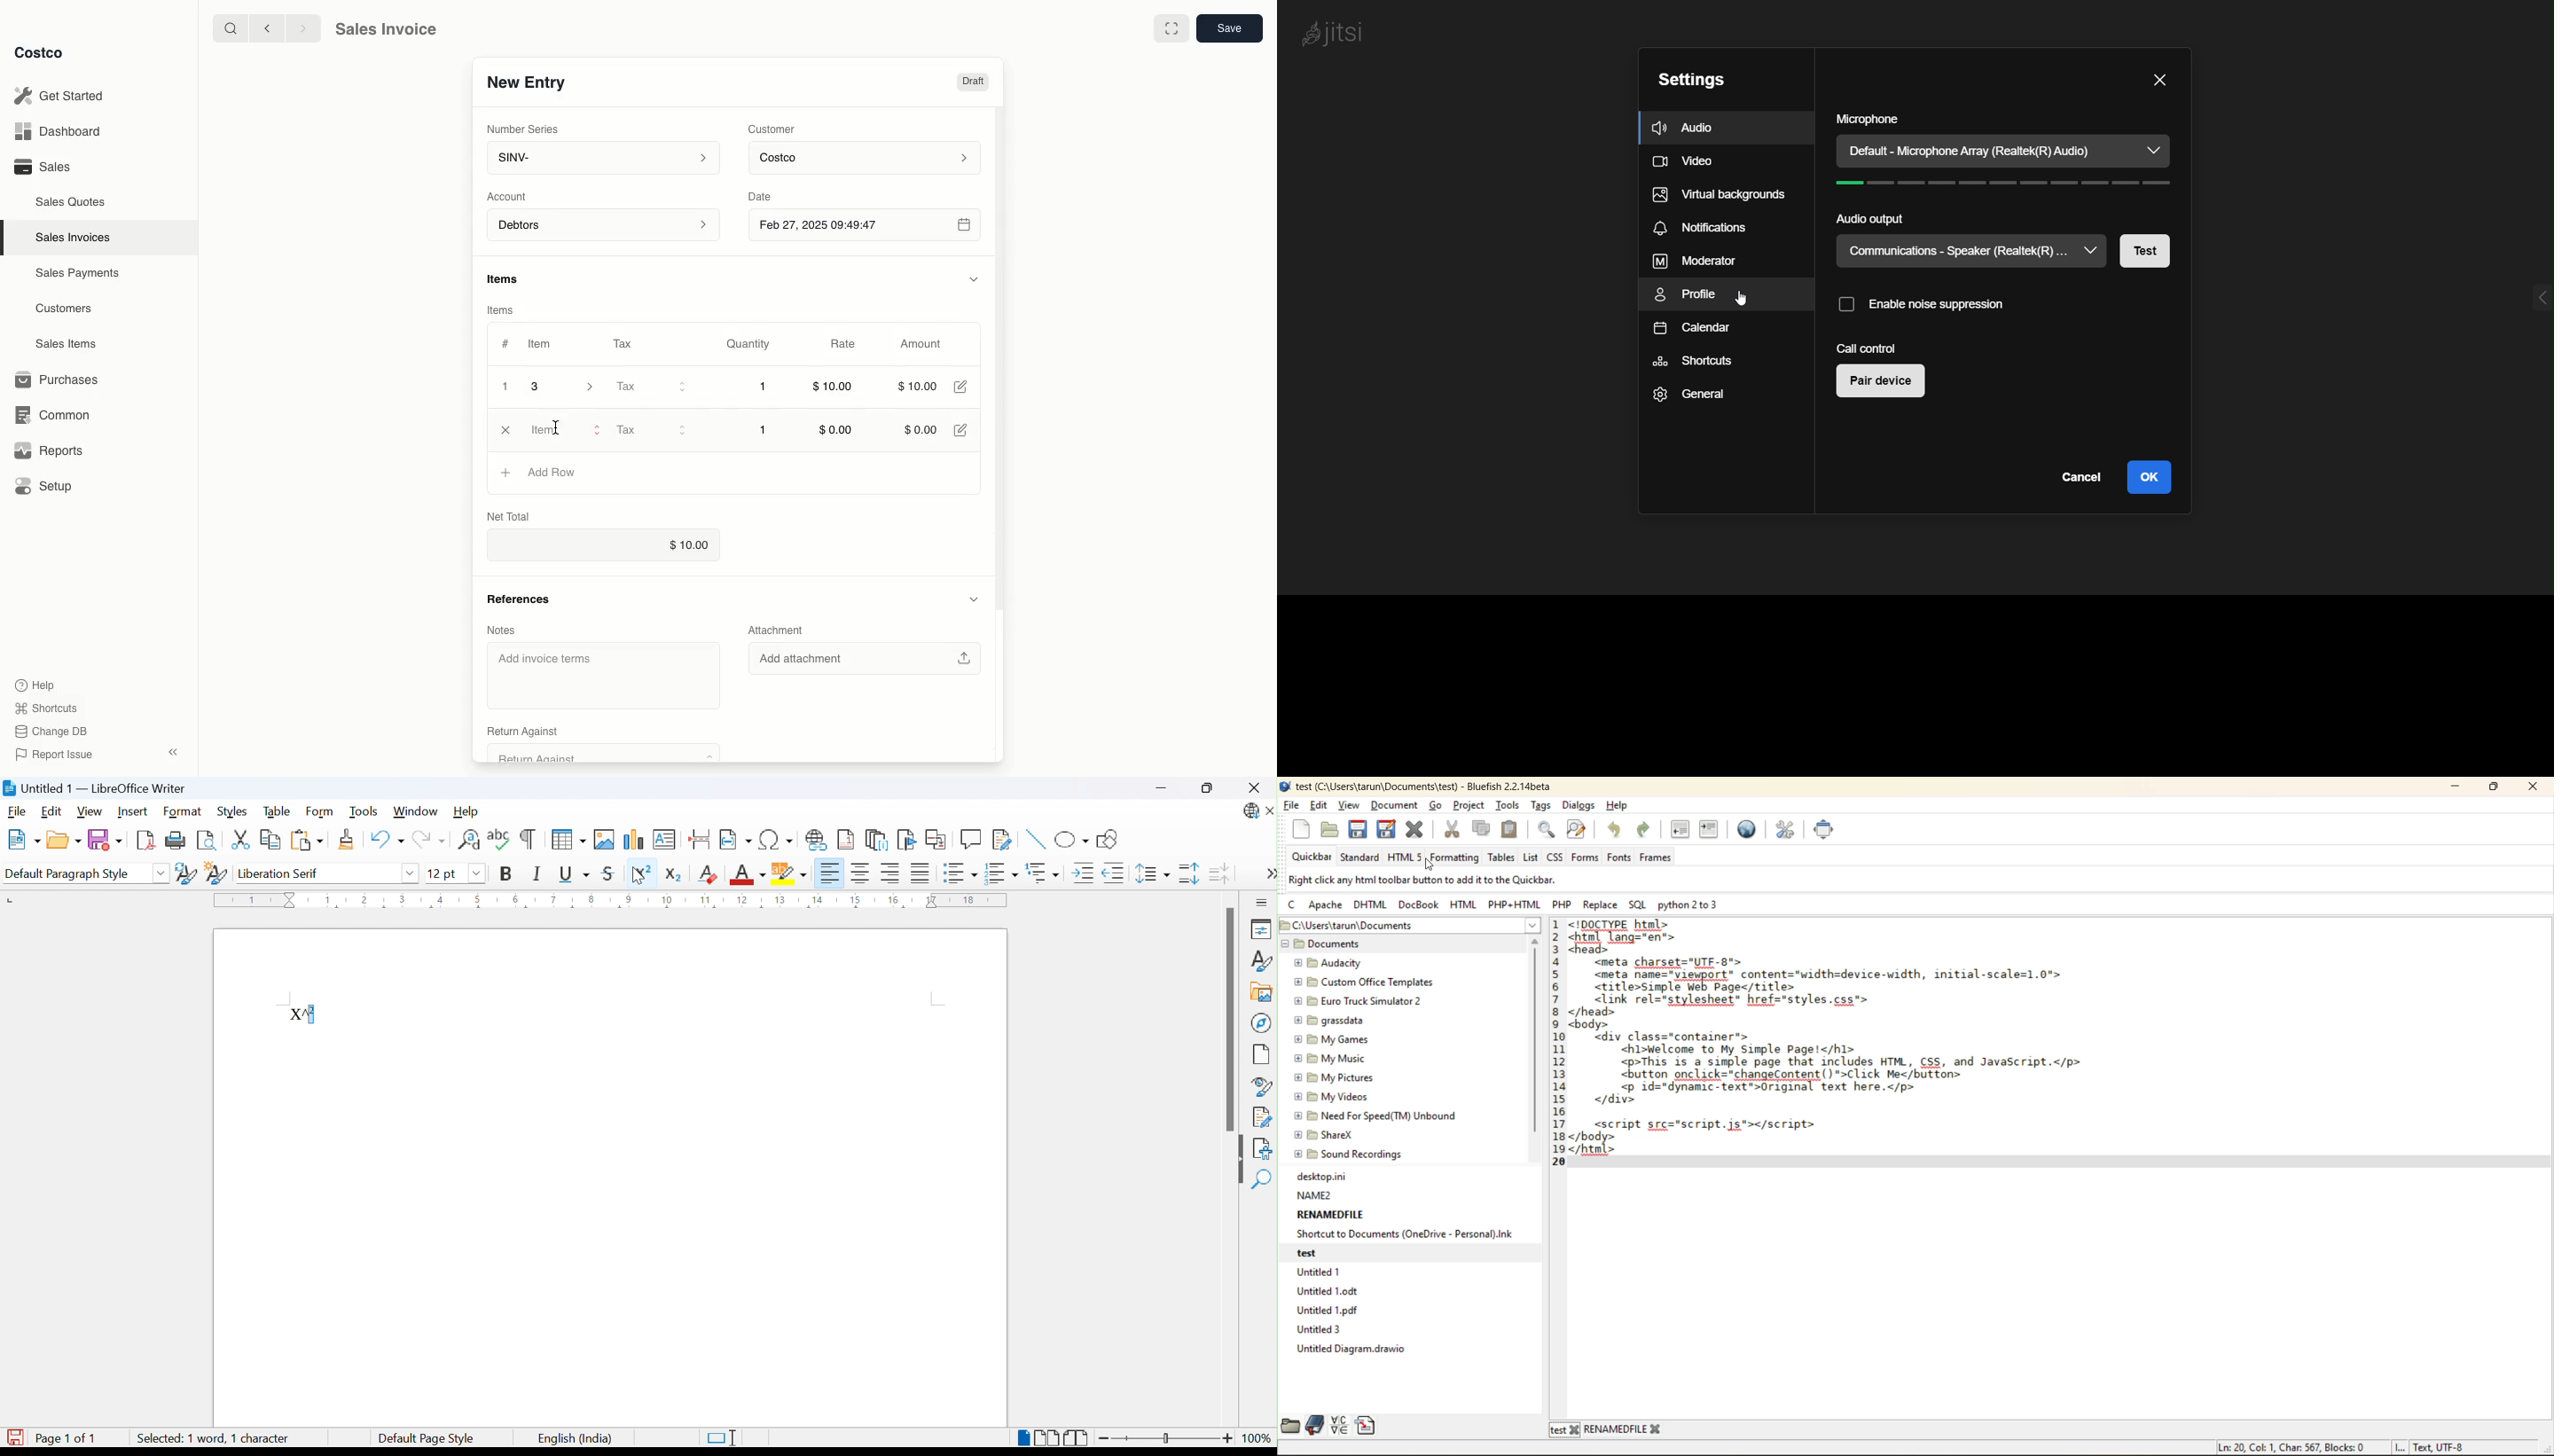  Describe the element at coordinates (1437, 807) in the screenshot. I see `go` at that location.